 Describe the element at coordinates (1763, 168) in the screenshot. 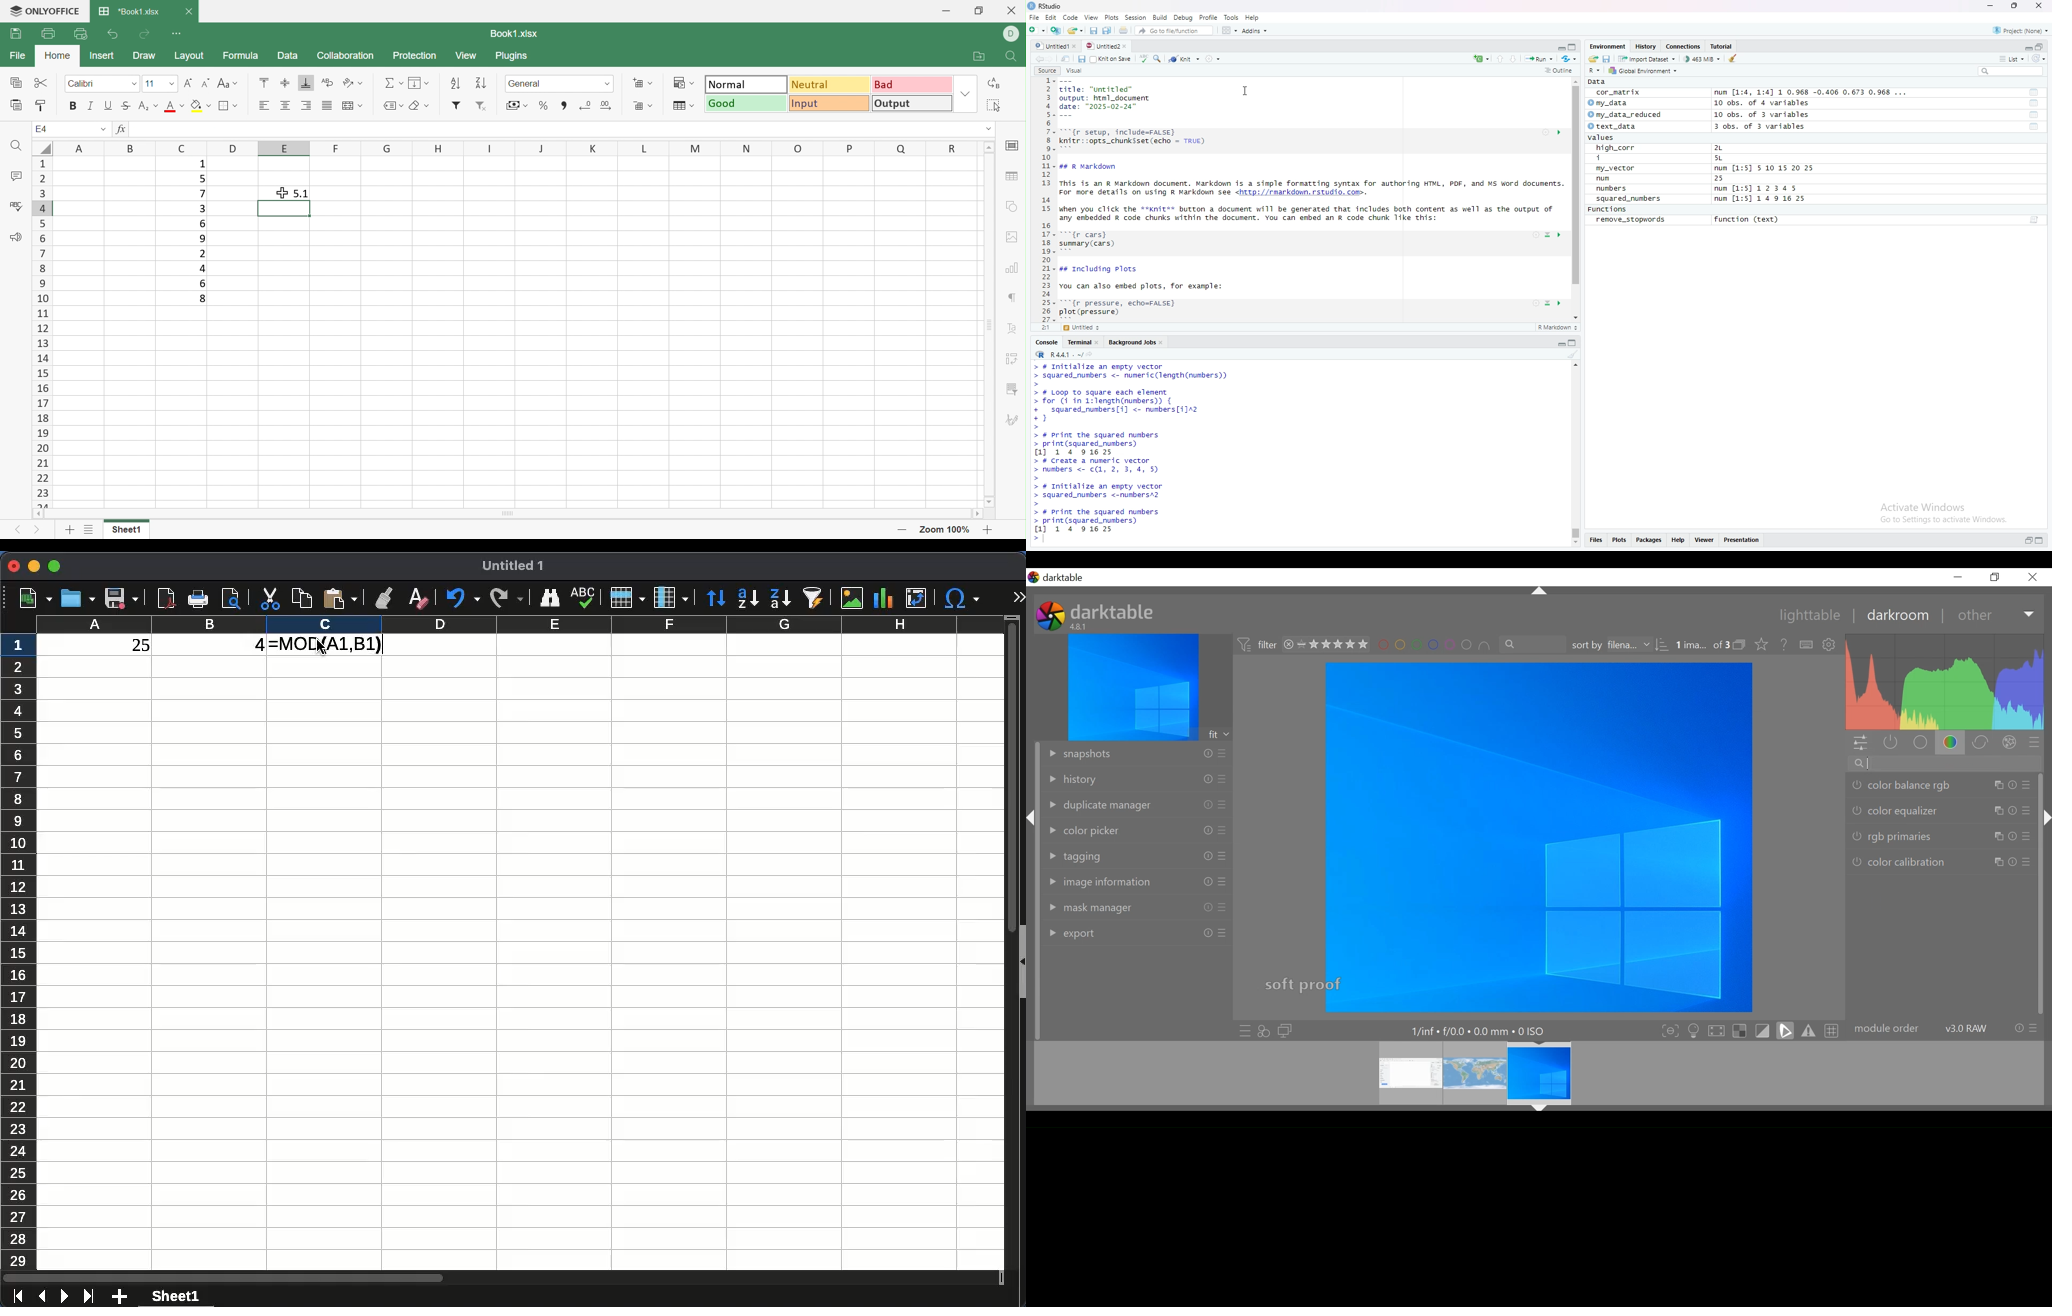

I see `num [1:5] 5 10 15 20 25` at that location.